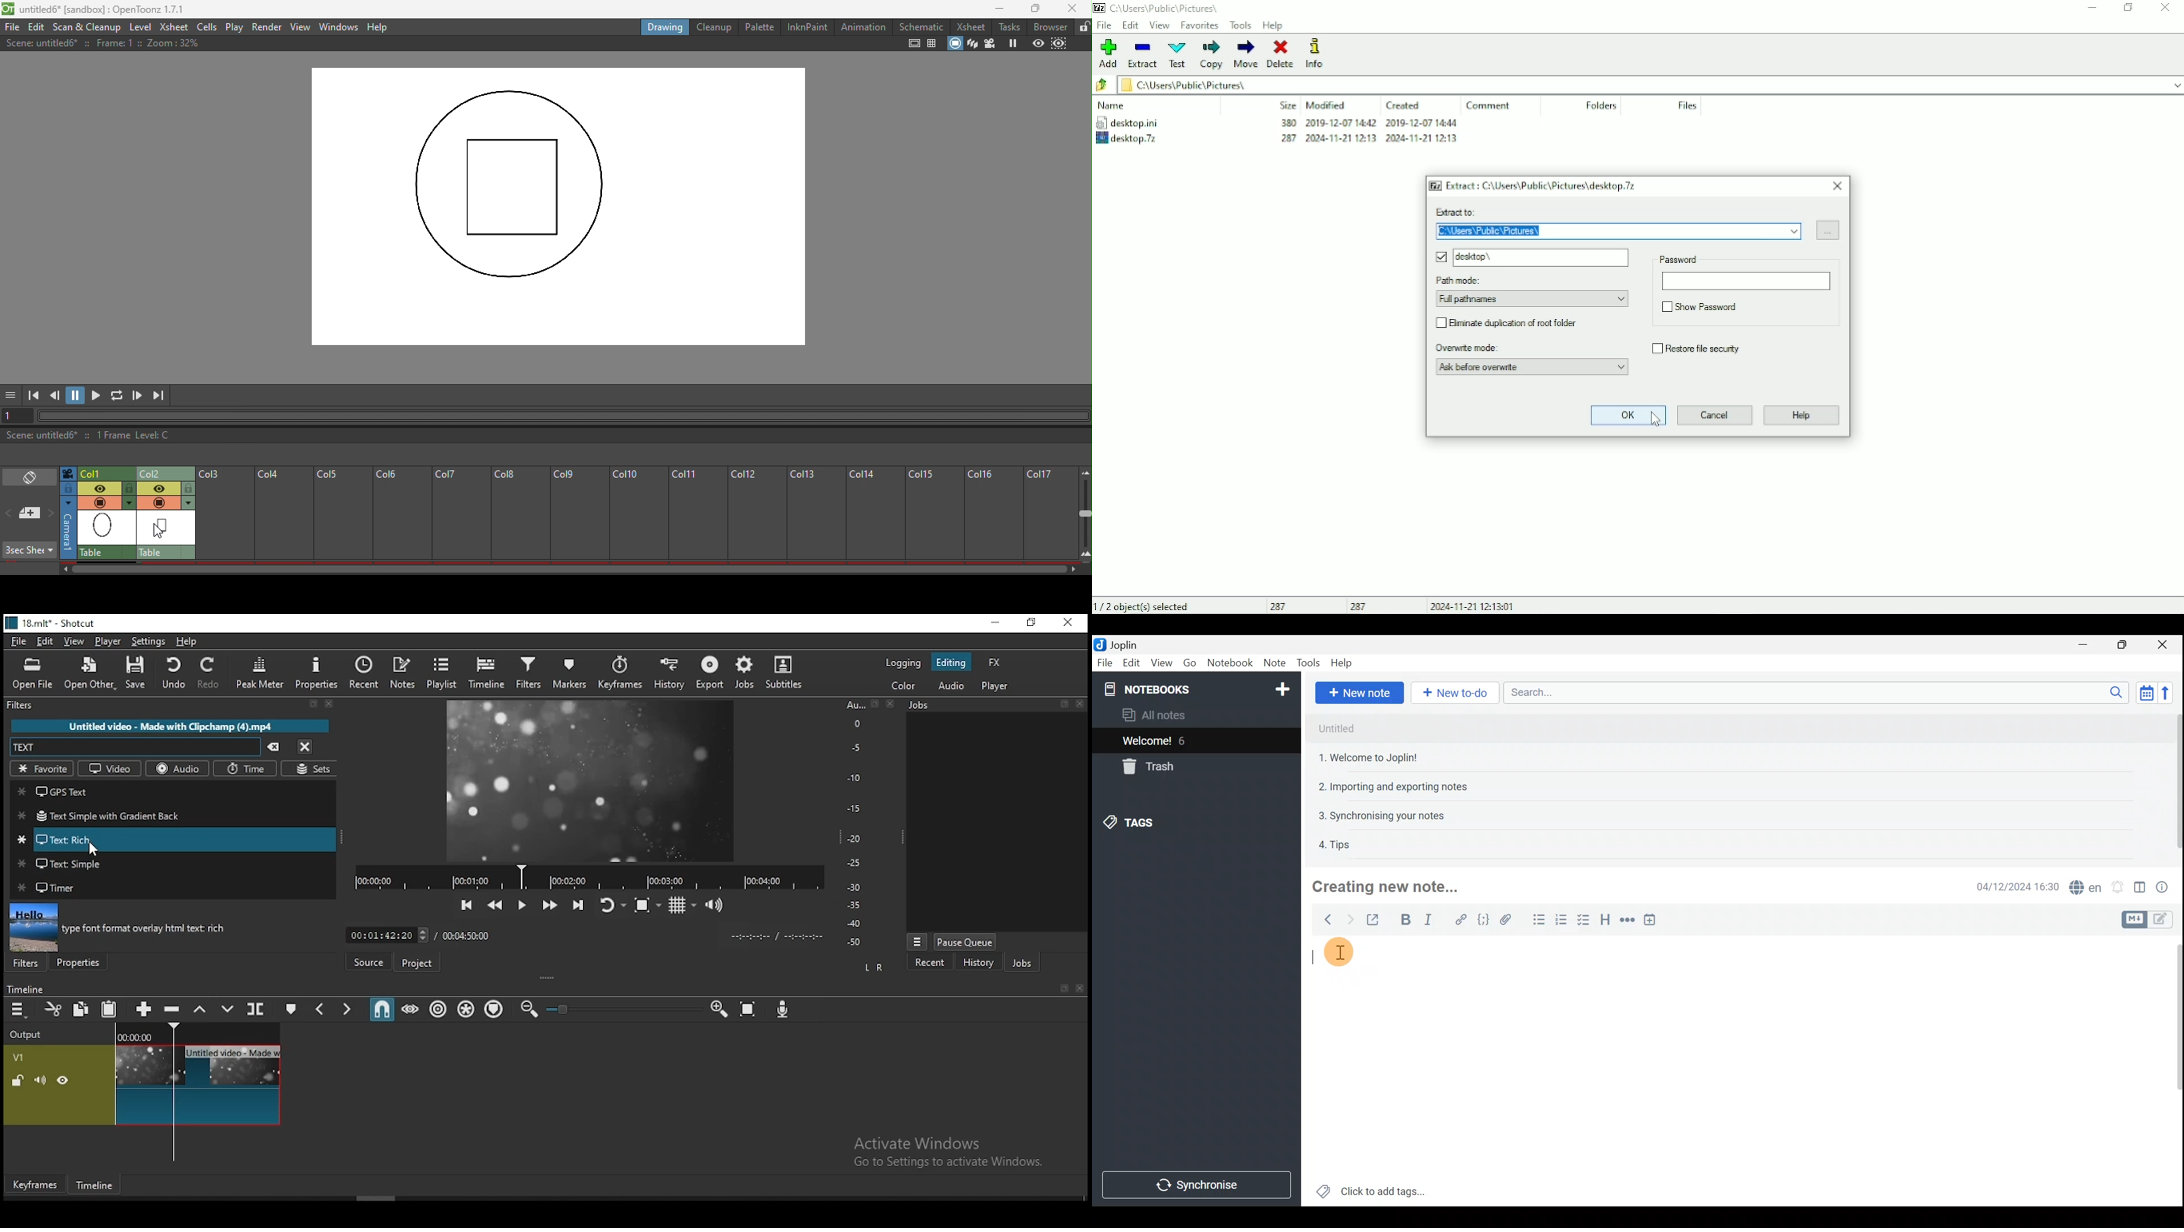 The width and height of the screenshot is (2184, 1232). Describe the element at coordinates (112, 769) in the screenshot. I see `video` at that location.